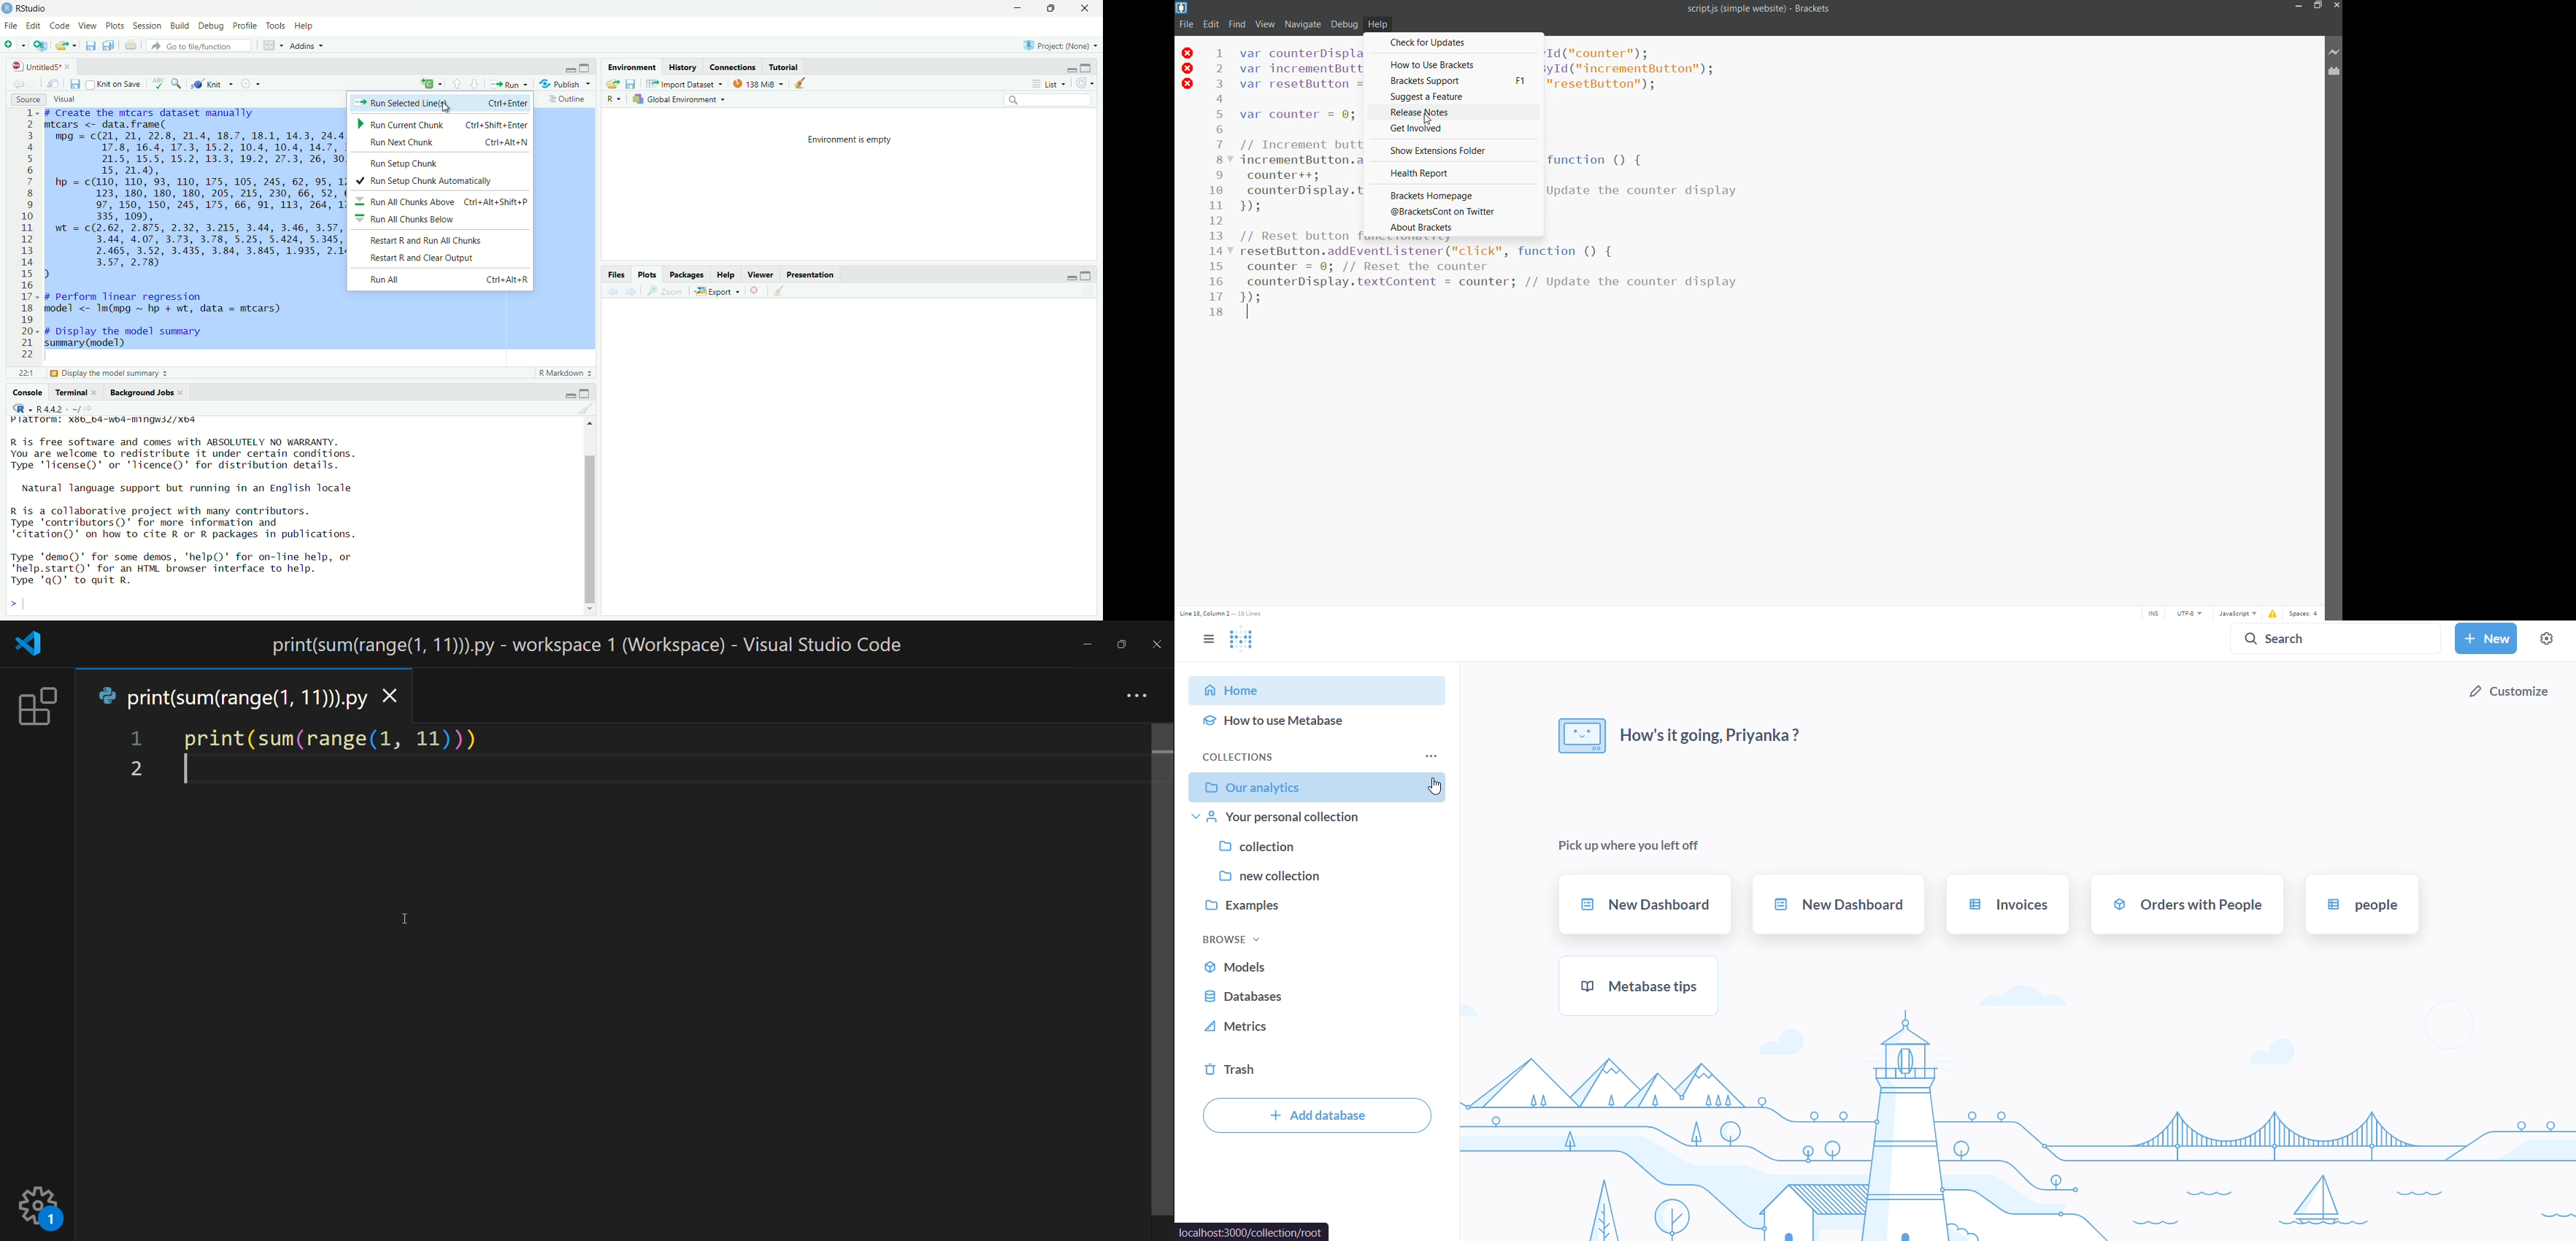  I want to click on close, so click(71, 67).